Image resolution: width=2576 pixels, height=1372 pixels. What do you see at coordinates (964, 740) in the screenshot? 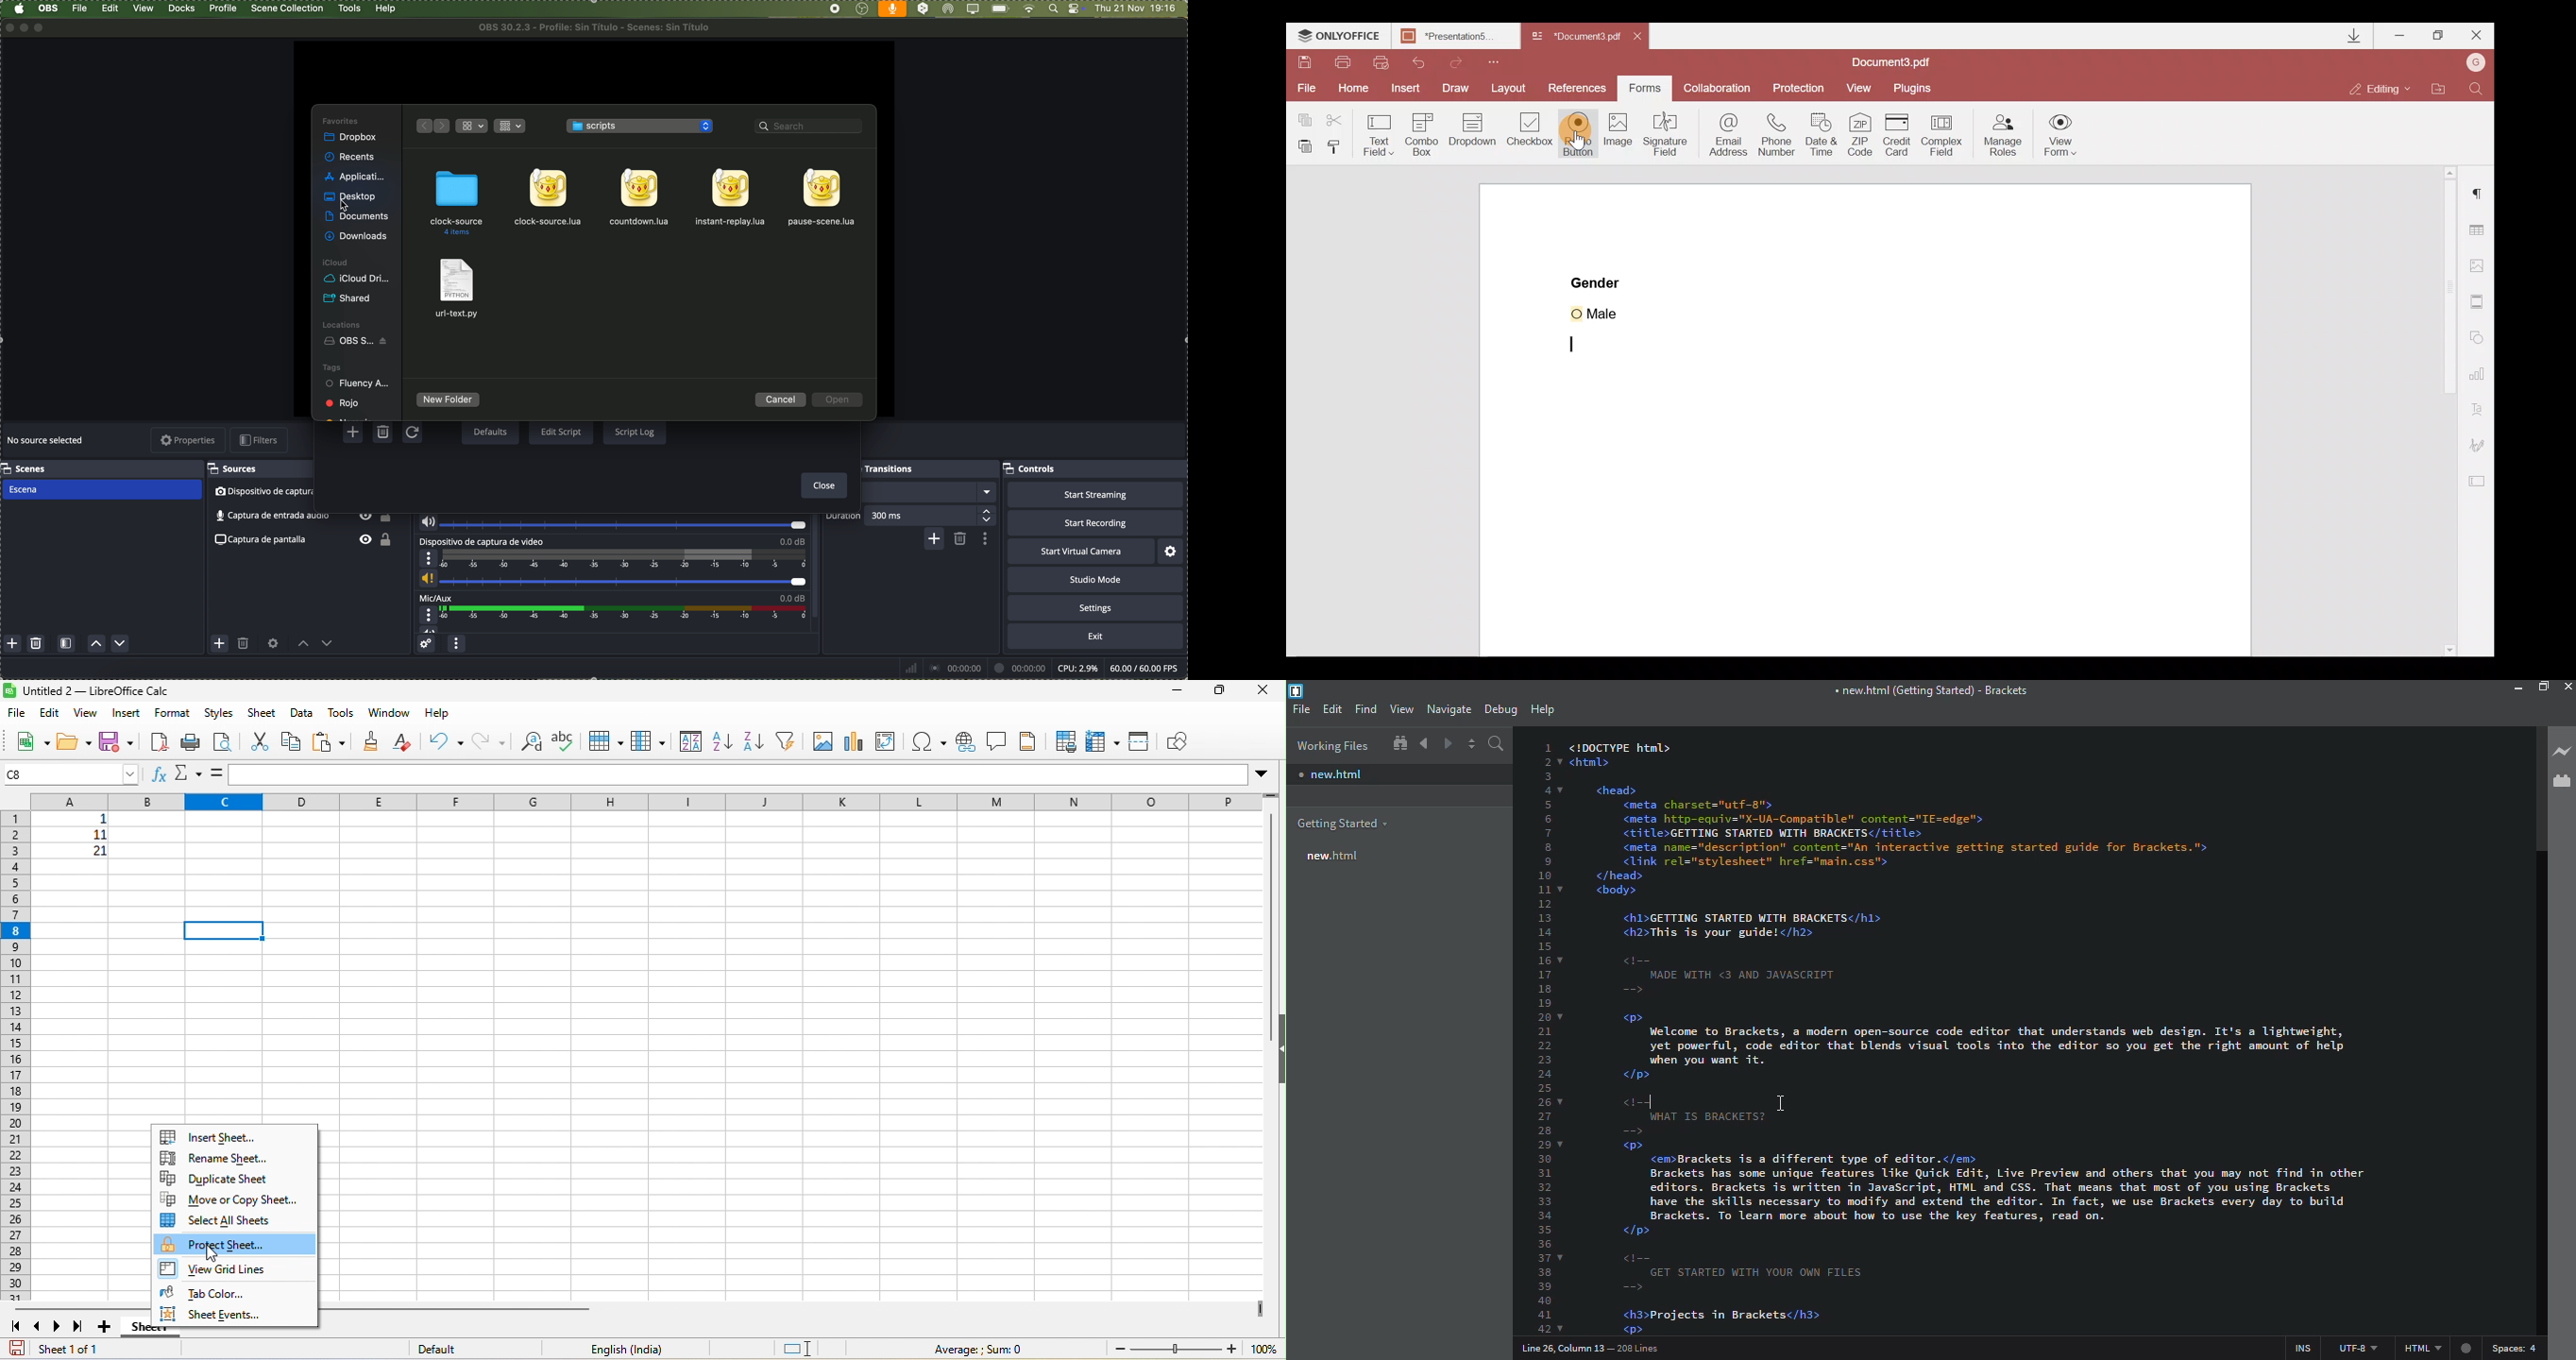
I see `hyperlink` at bounding box center [964, 740].